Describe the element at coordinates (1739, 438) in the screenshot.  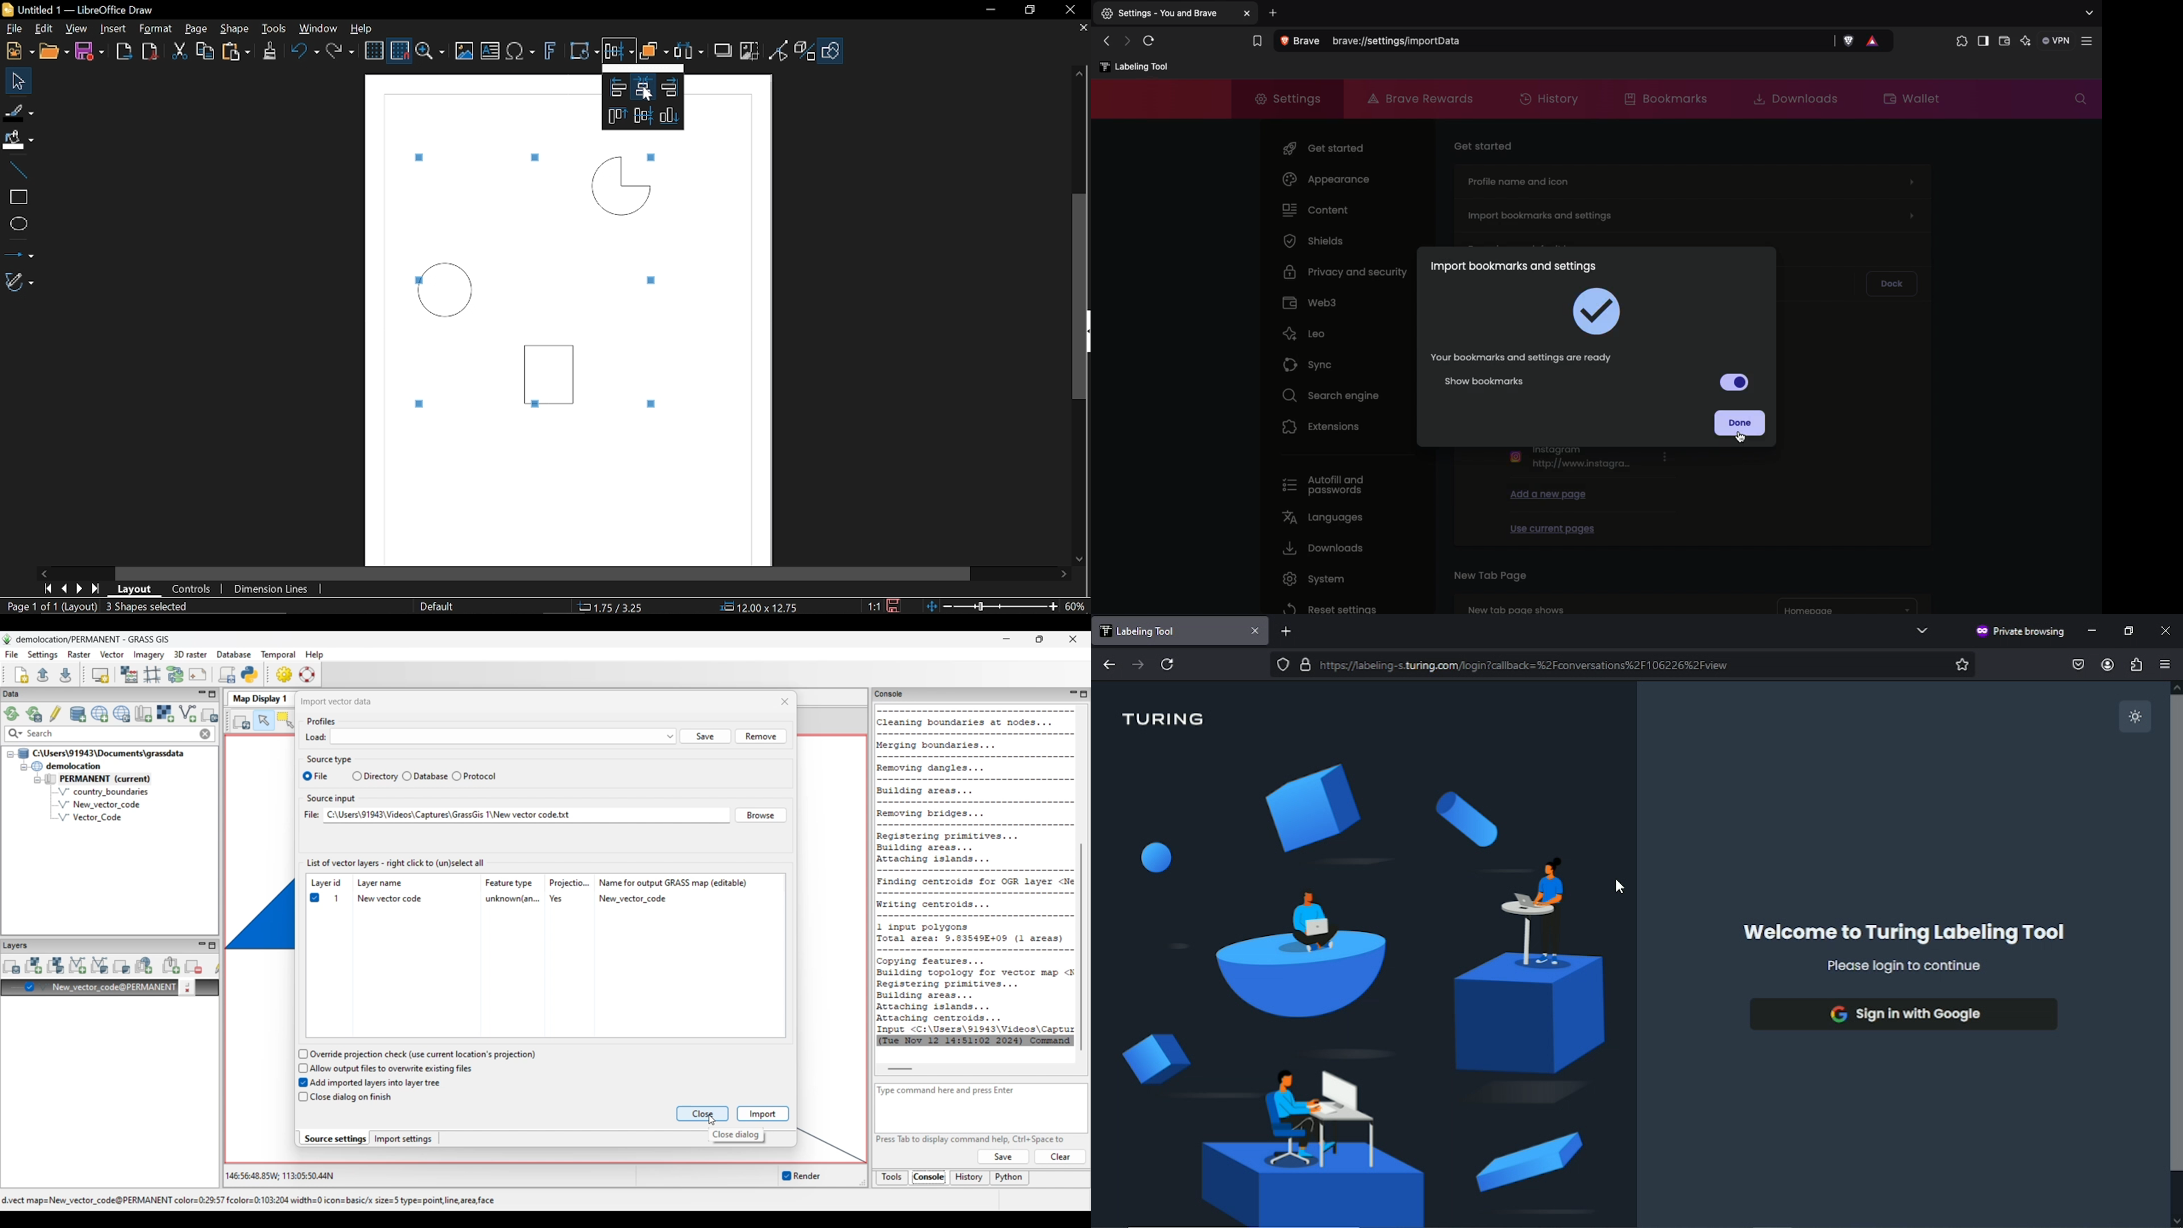
I see `Cursor` at that location.